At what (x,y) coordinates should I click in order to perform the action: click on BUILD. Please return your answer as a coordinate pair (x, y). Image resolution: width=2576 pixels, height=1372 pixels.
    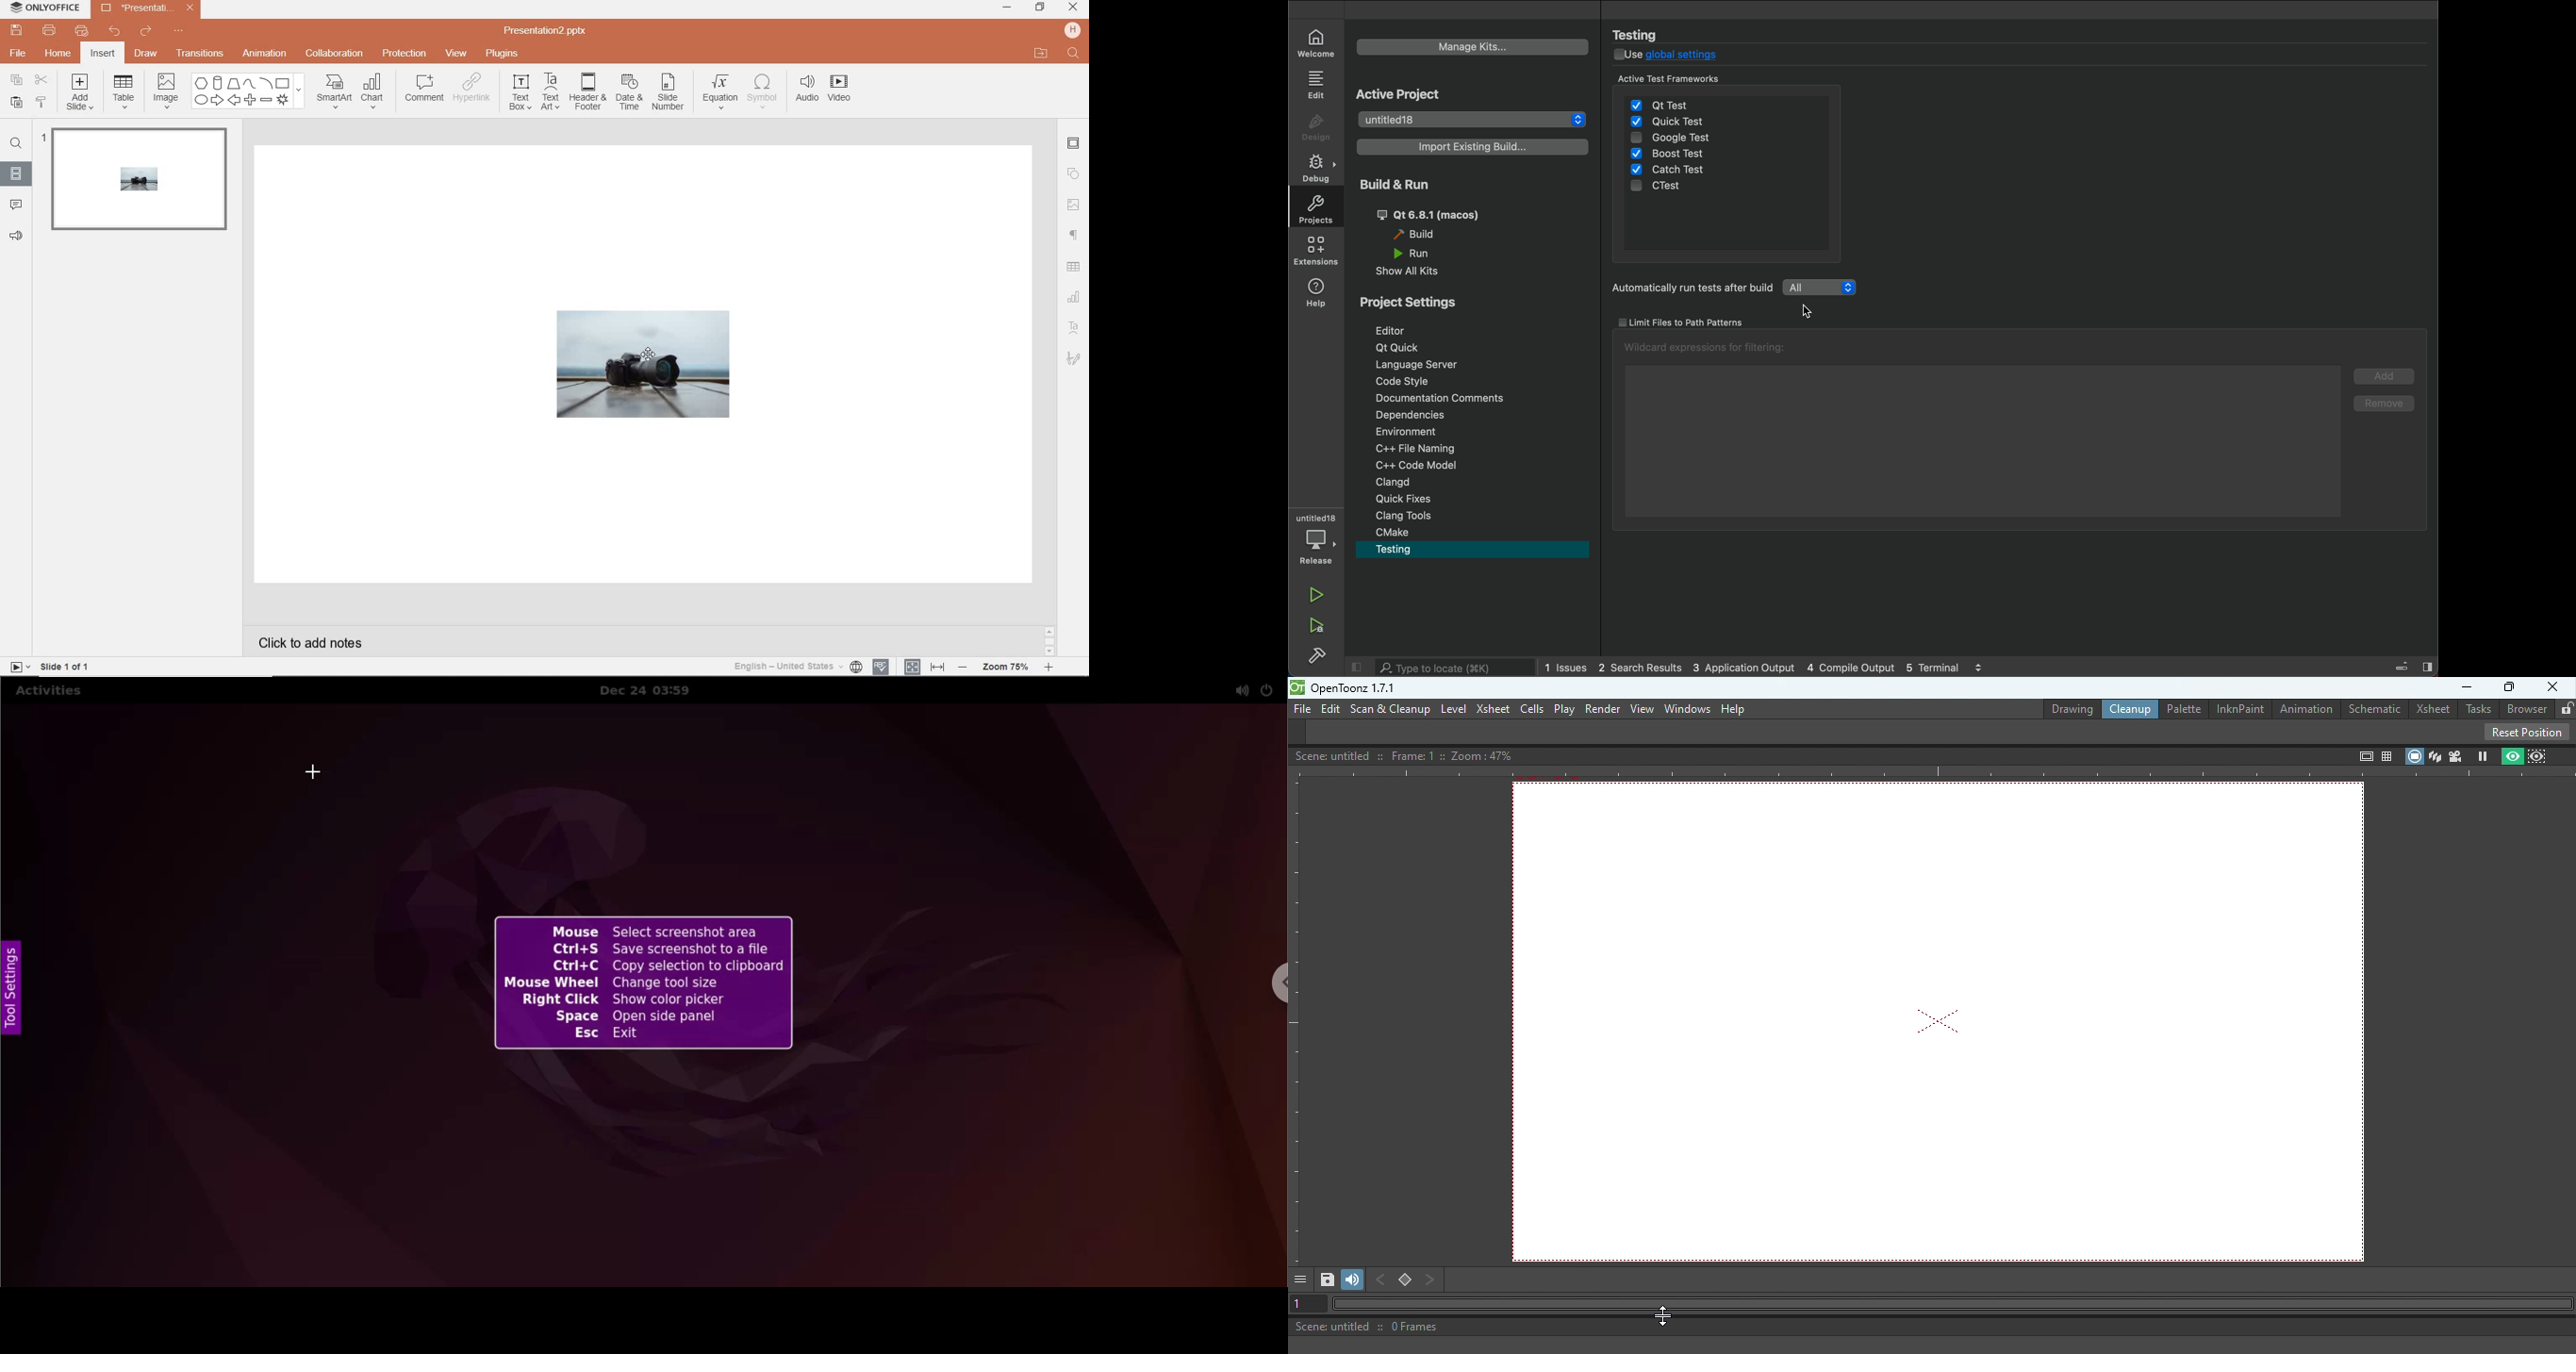
    Looking at the image, I should click on (1314, 655).